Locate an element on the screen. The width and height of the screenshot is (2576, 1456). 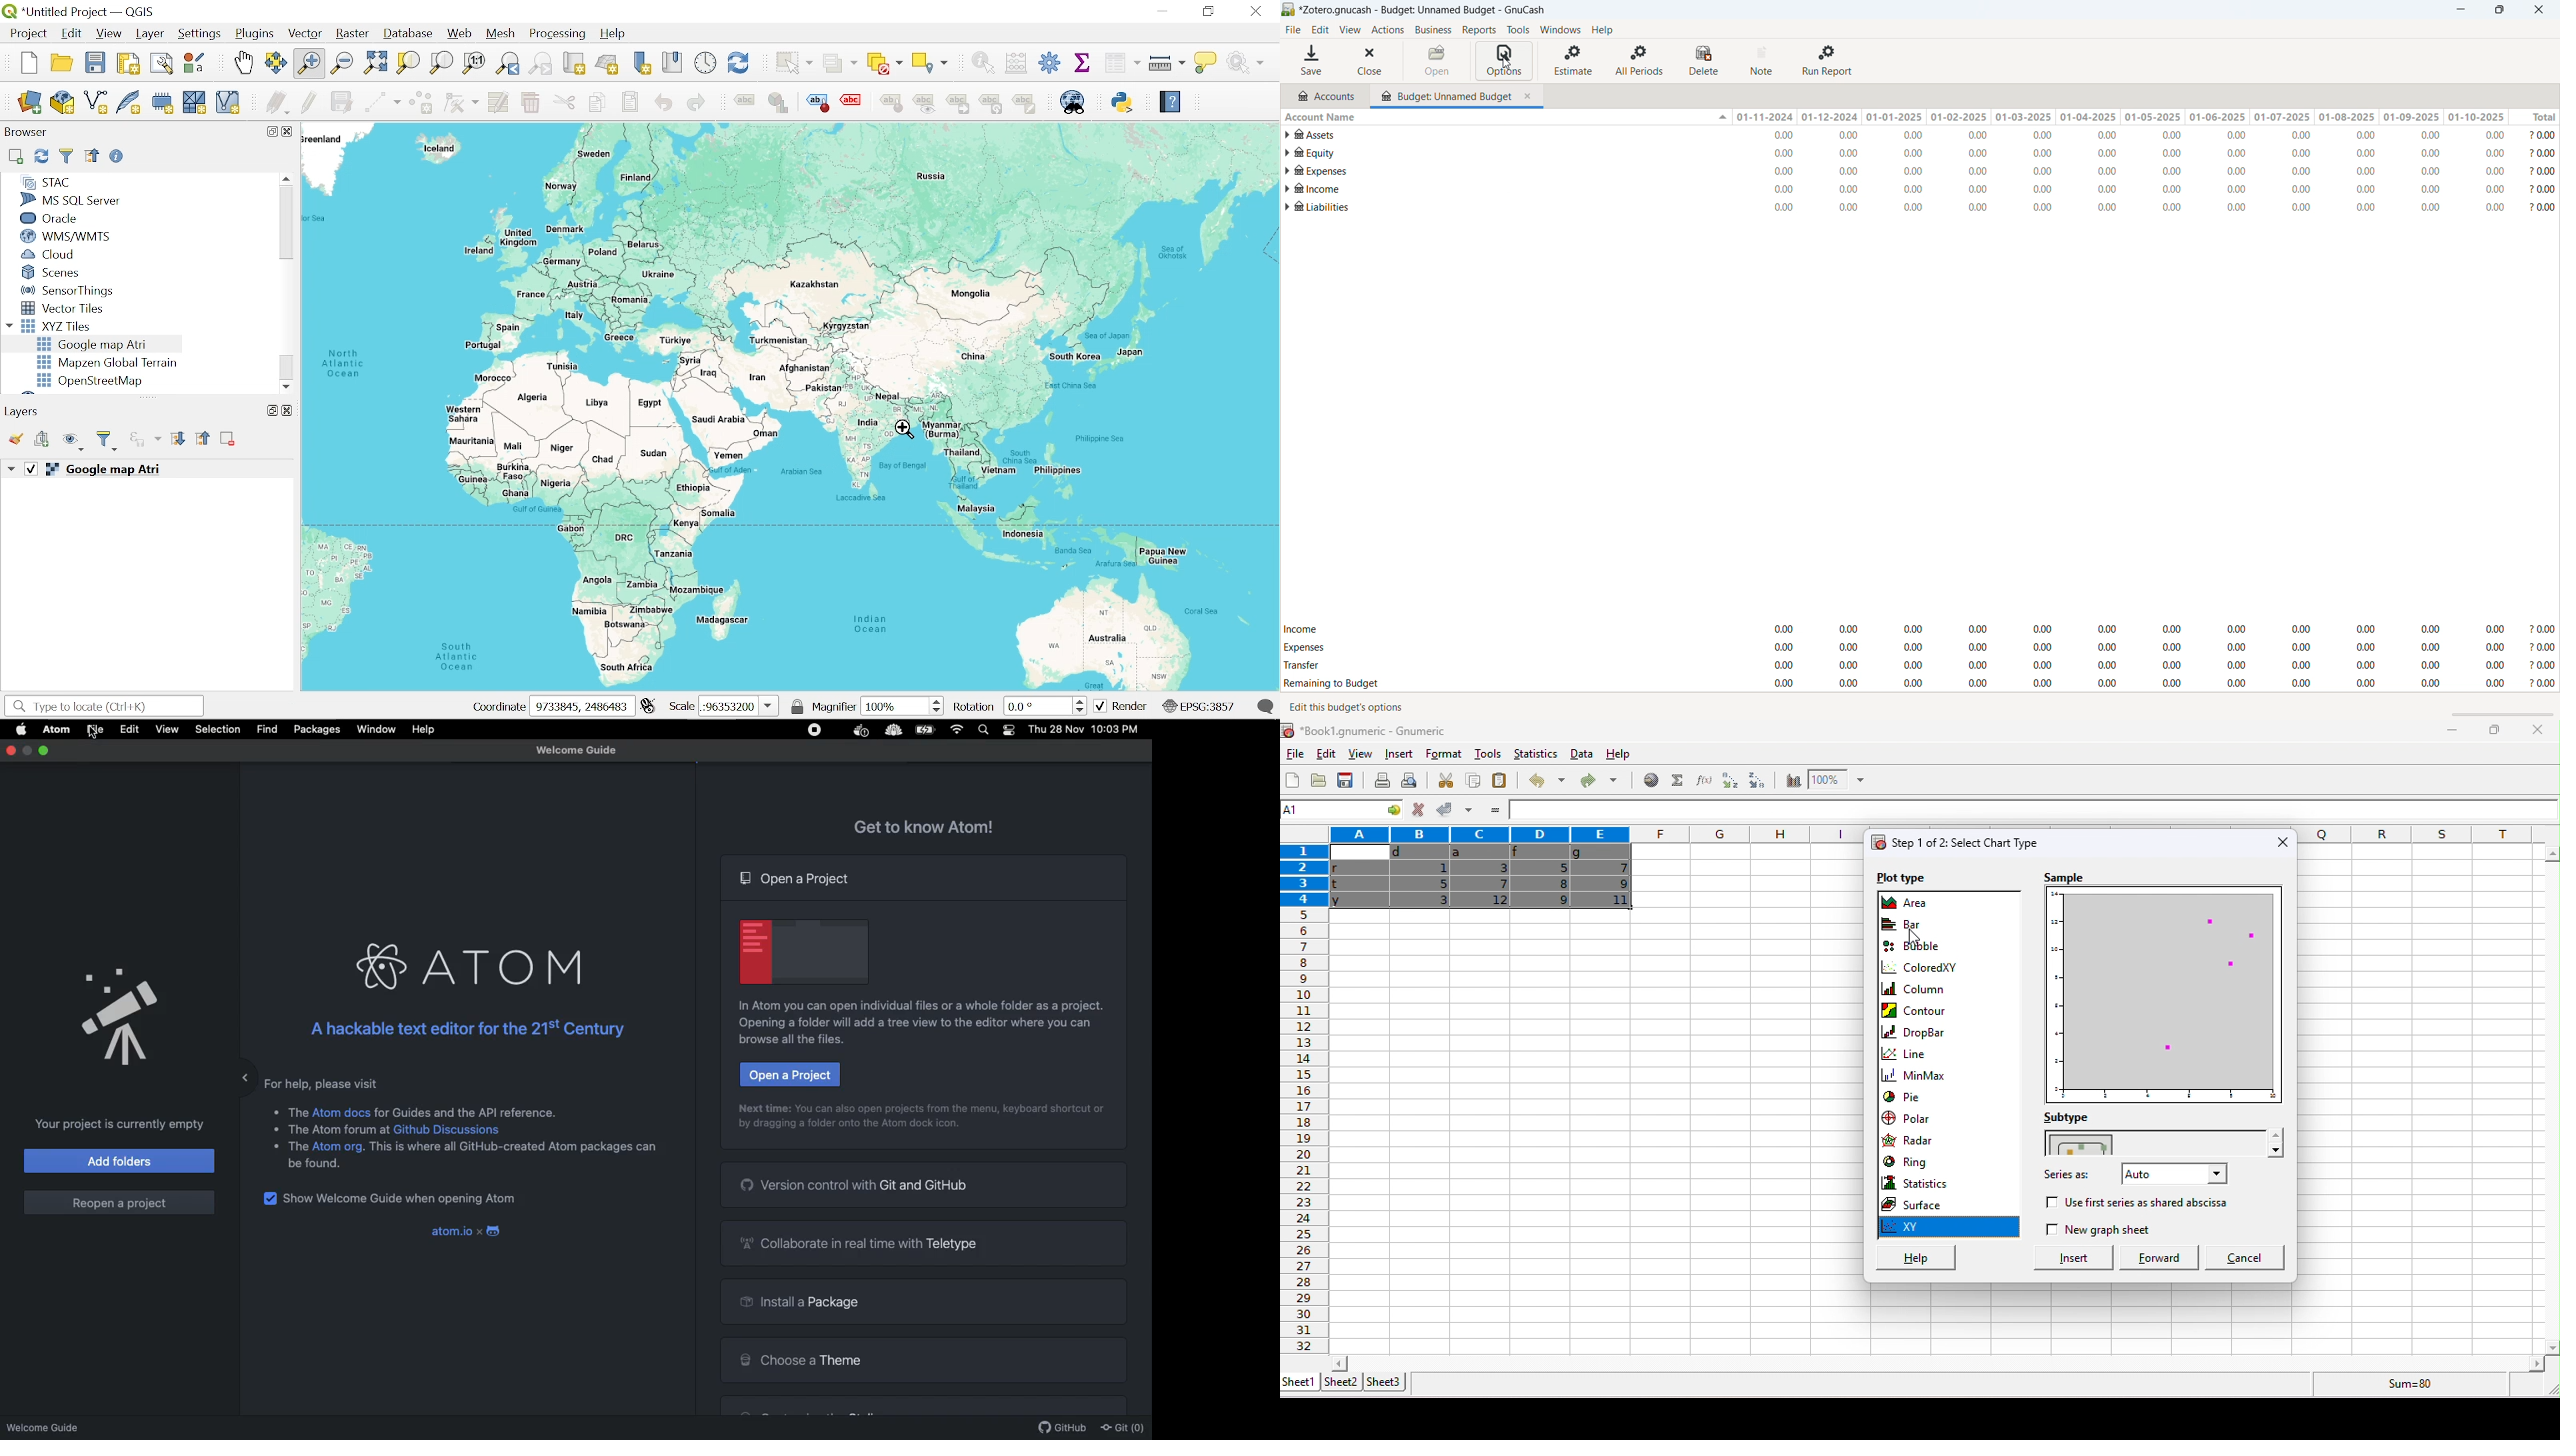
account statement for "Liabilities" is located at coordinates (1927, 207).